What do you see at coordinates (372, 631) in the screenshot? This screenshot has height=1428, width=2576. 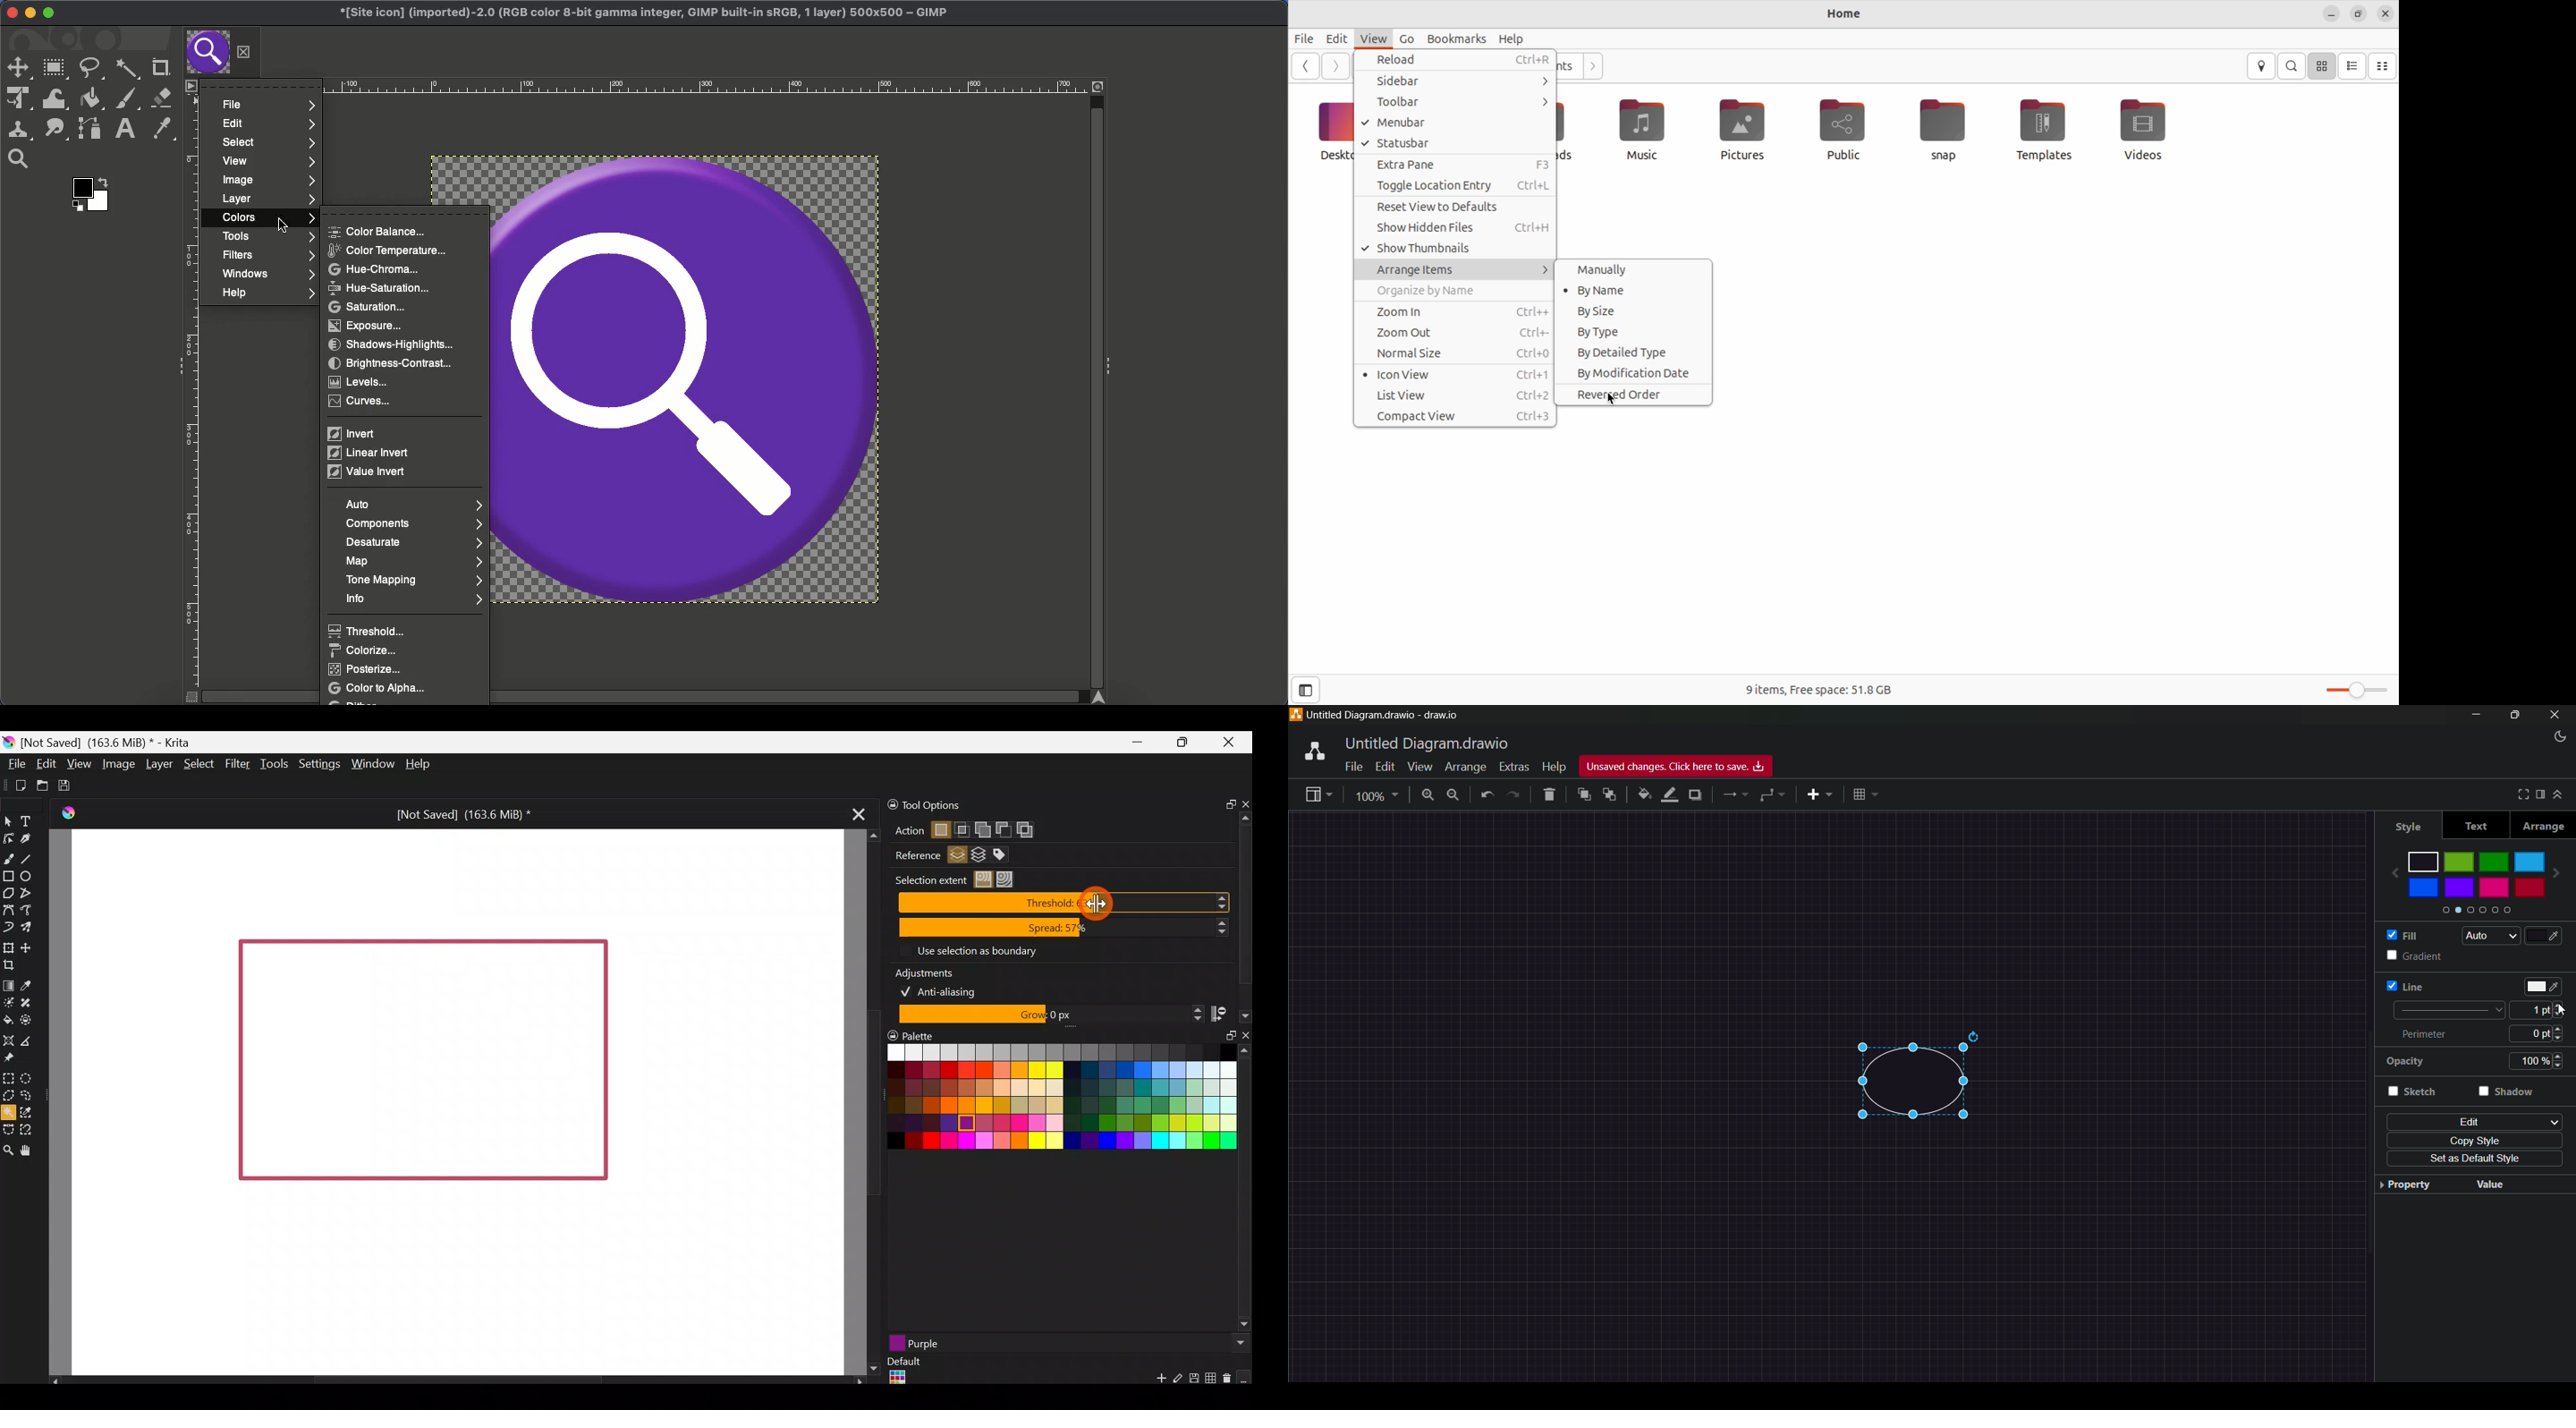 I see `Threshold` at bounding box center [372, 631].